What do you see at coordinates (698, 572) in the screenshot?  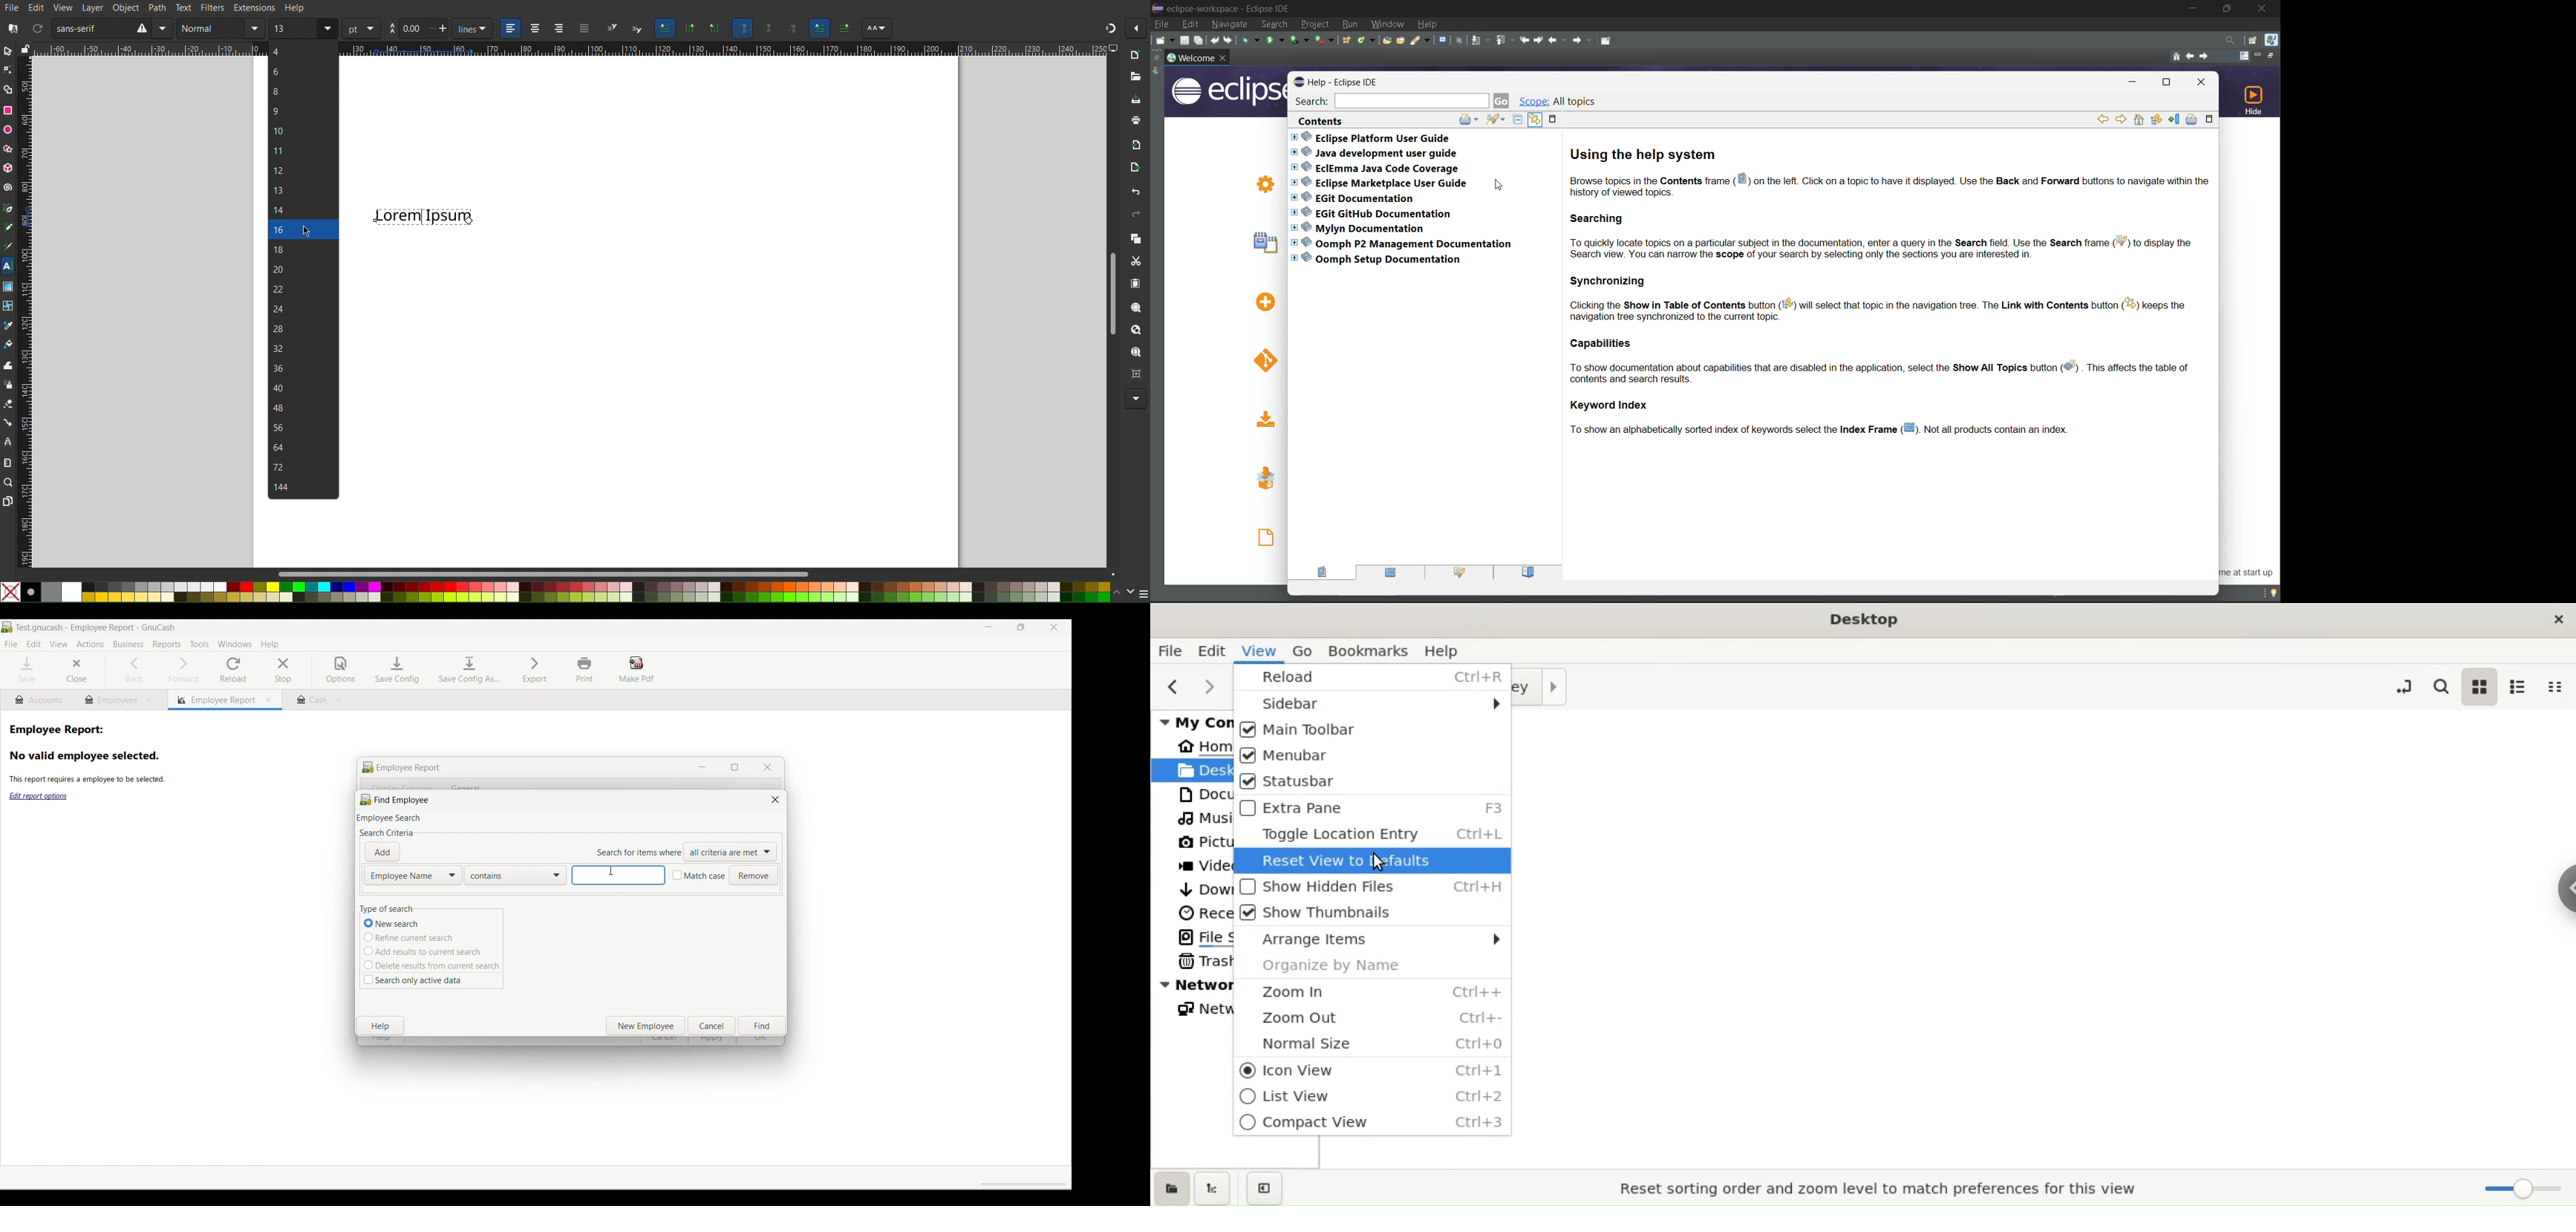 I see `Scrollbar` at bounding box center [698, 572].